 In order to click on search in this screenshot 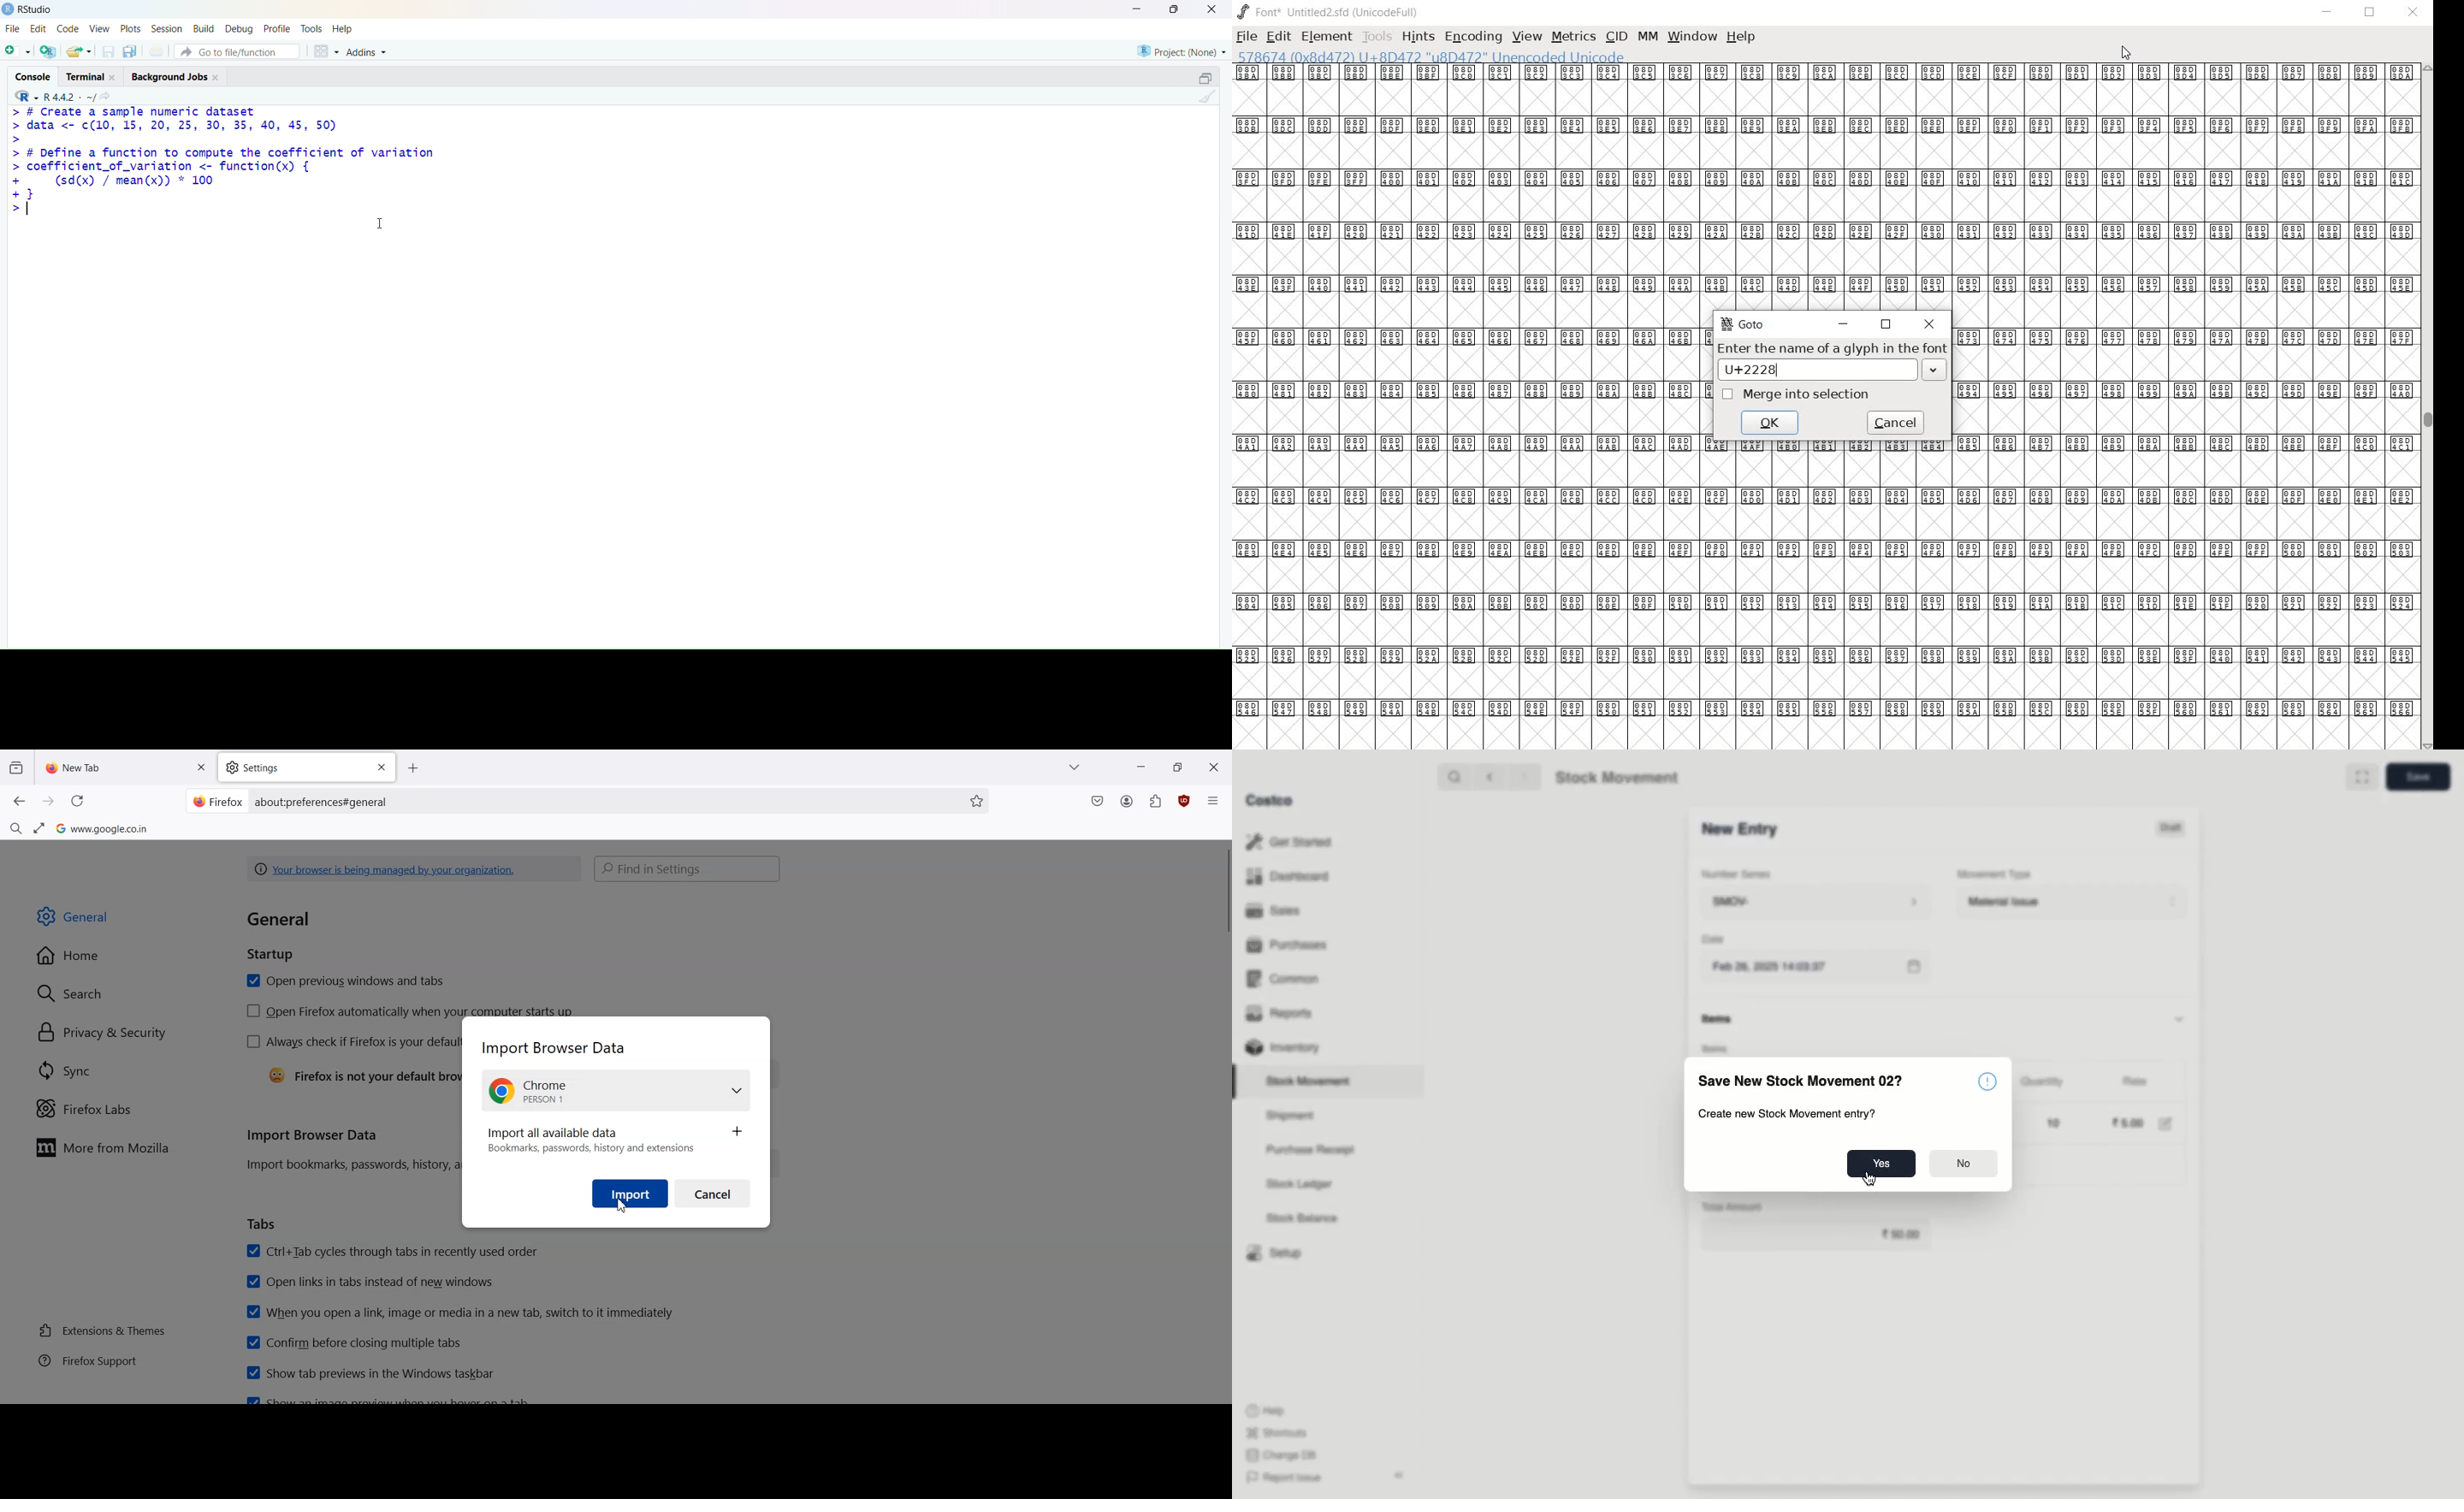, I will do `click(1456, 778)`.